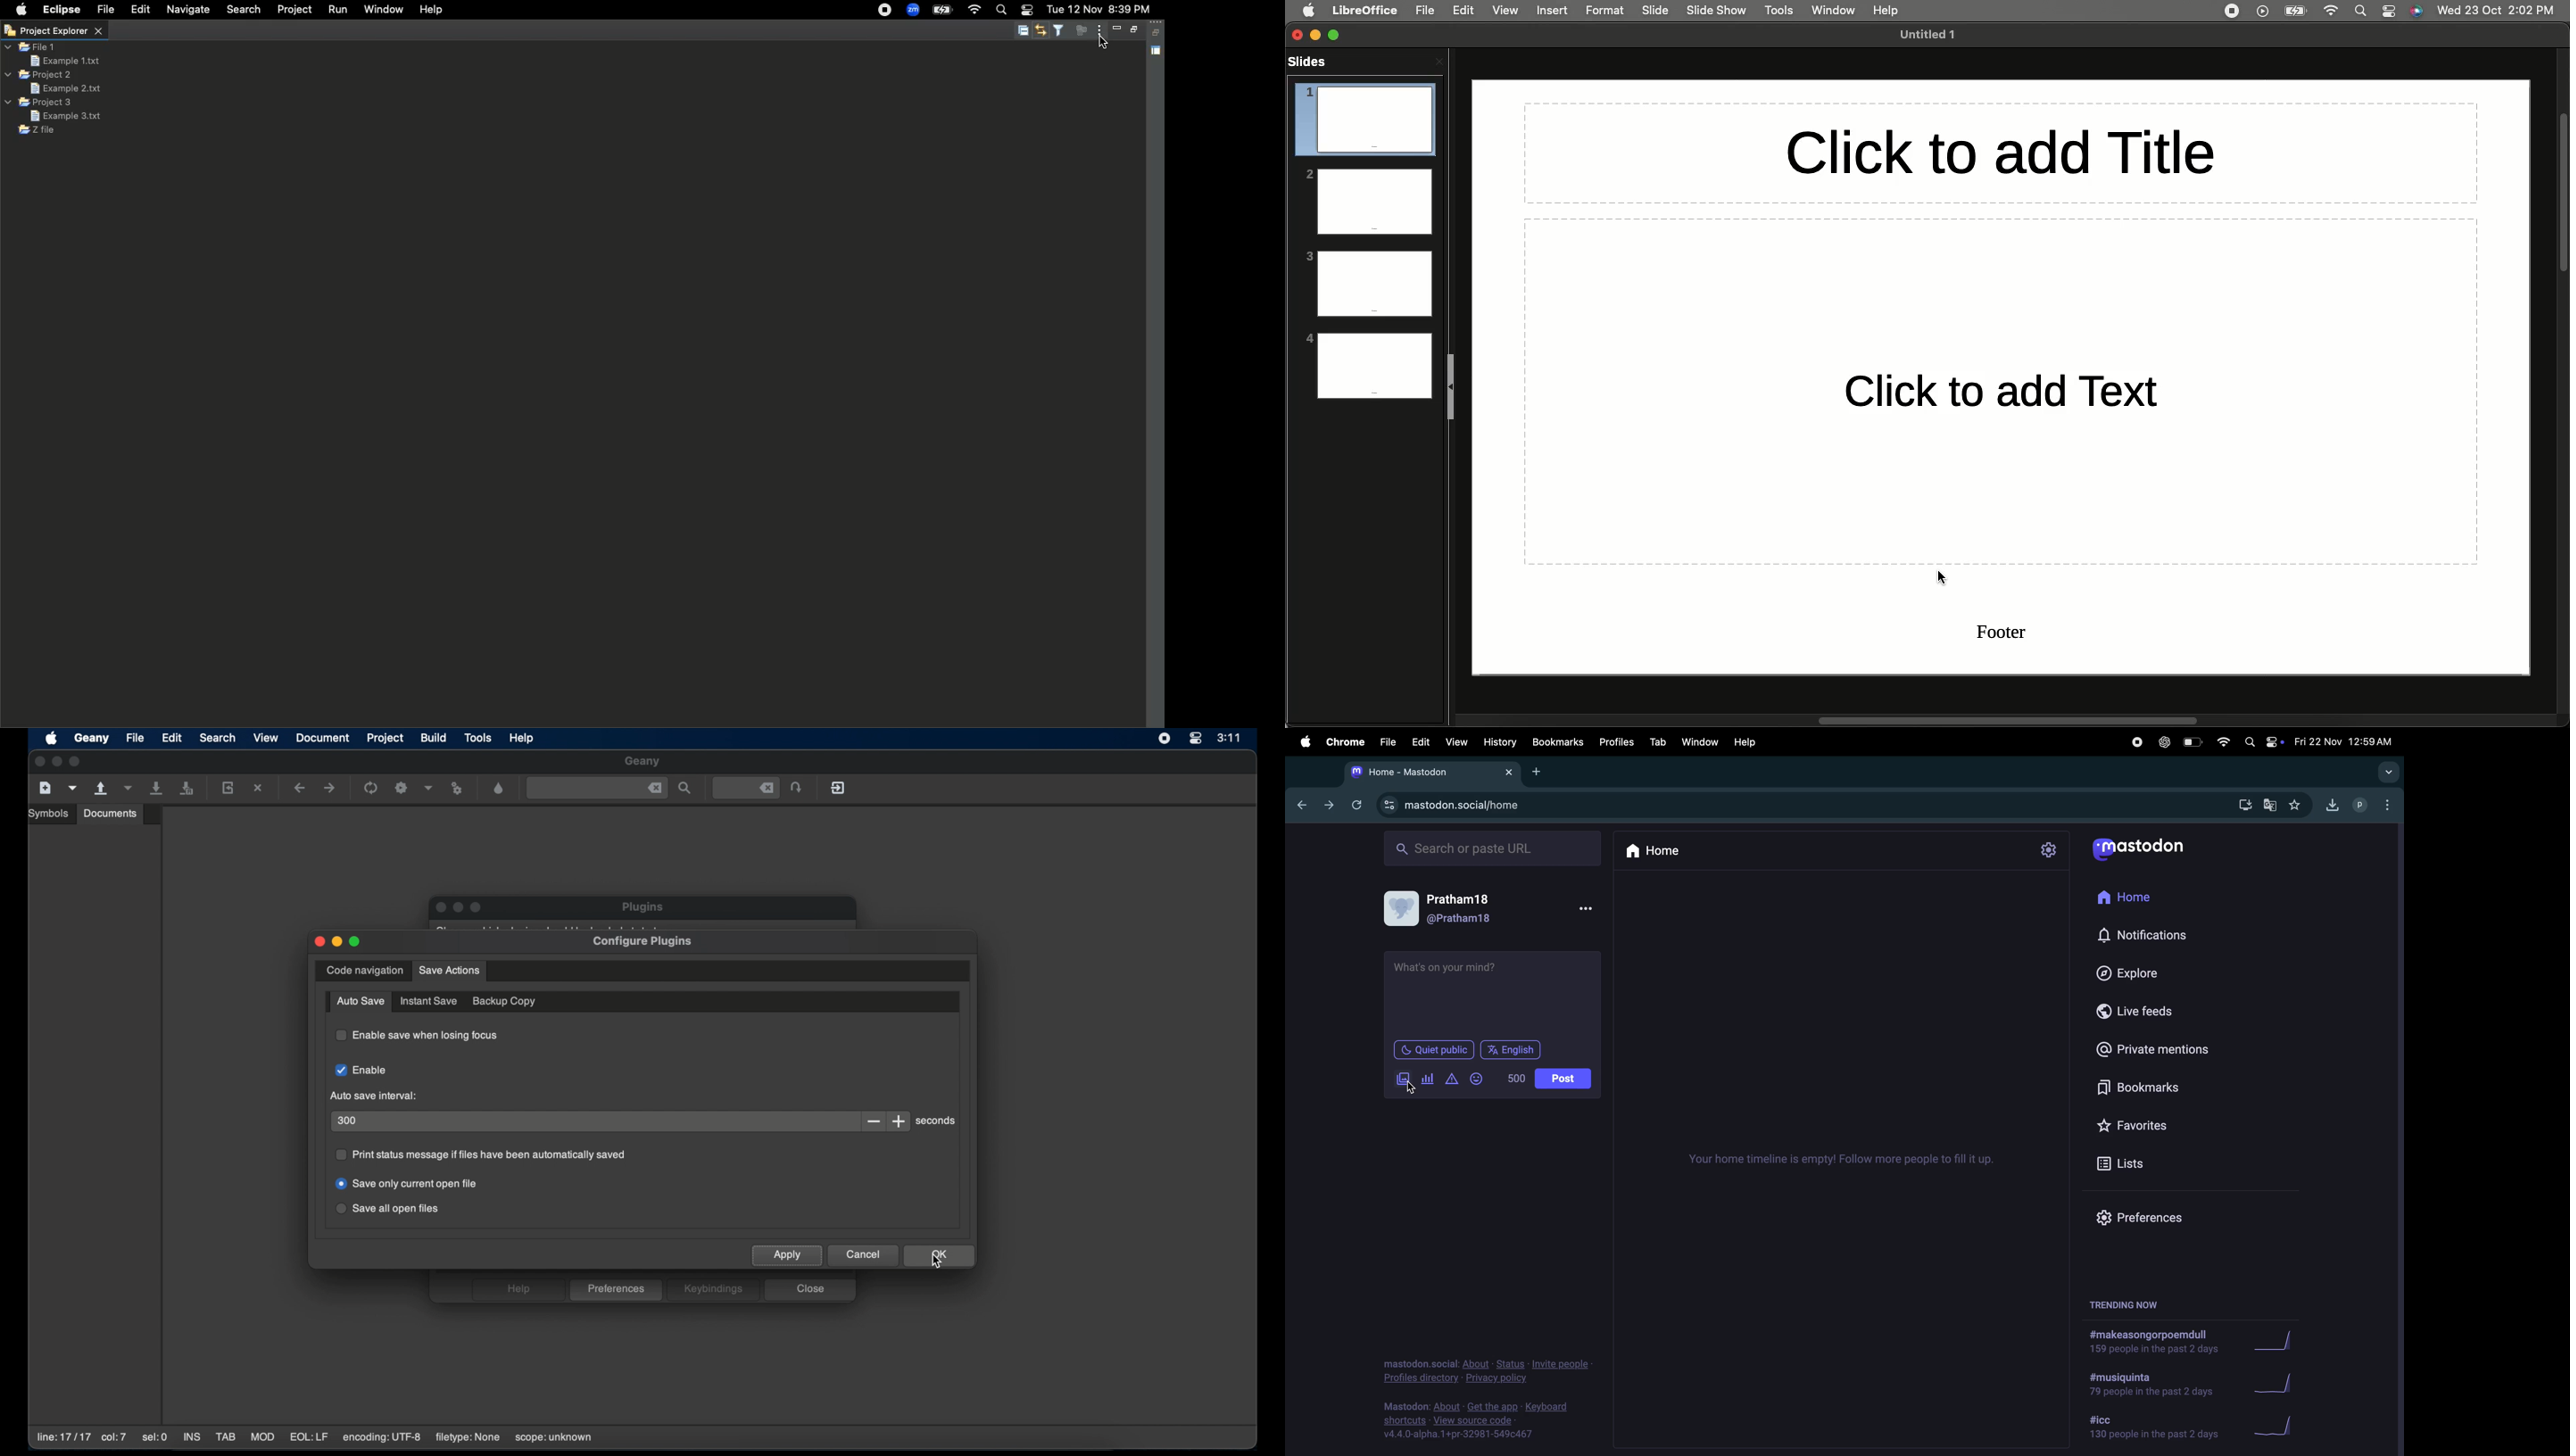 The width and height of the screenshot is (2576, 1456). What do you see at coordinates (2003, 721) in the screenshot?
I see `Scroll` at bounding box center [2003, 721].